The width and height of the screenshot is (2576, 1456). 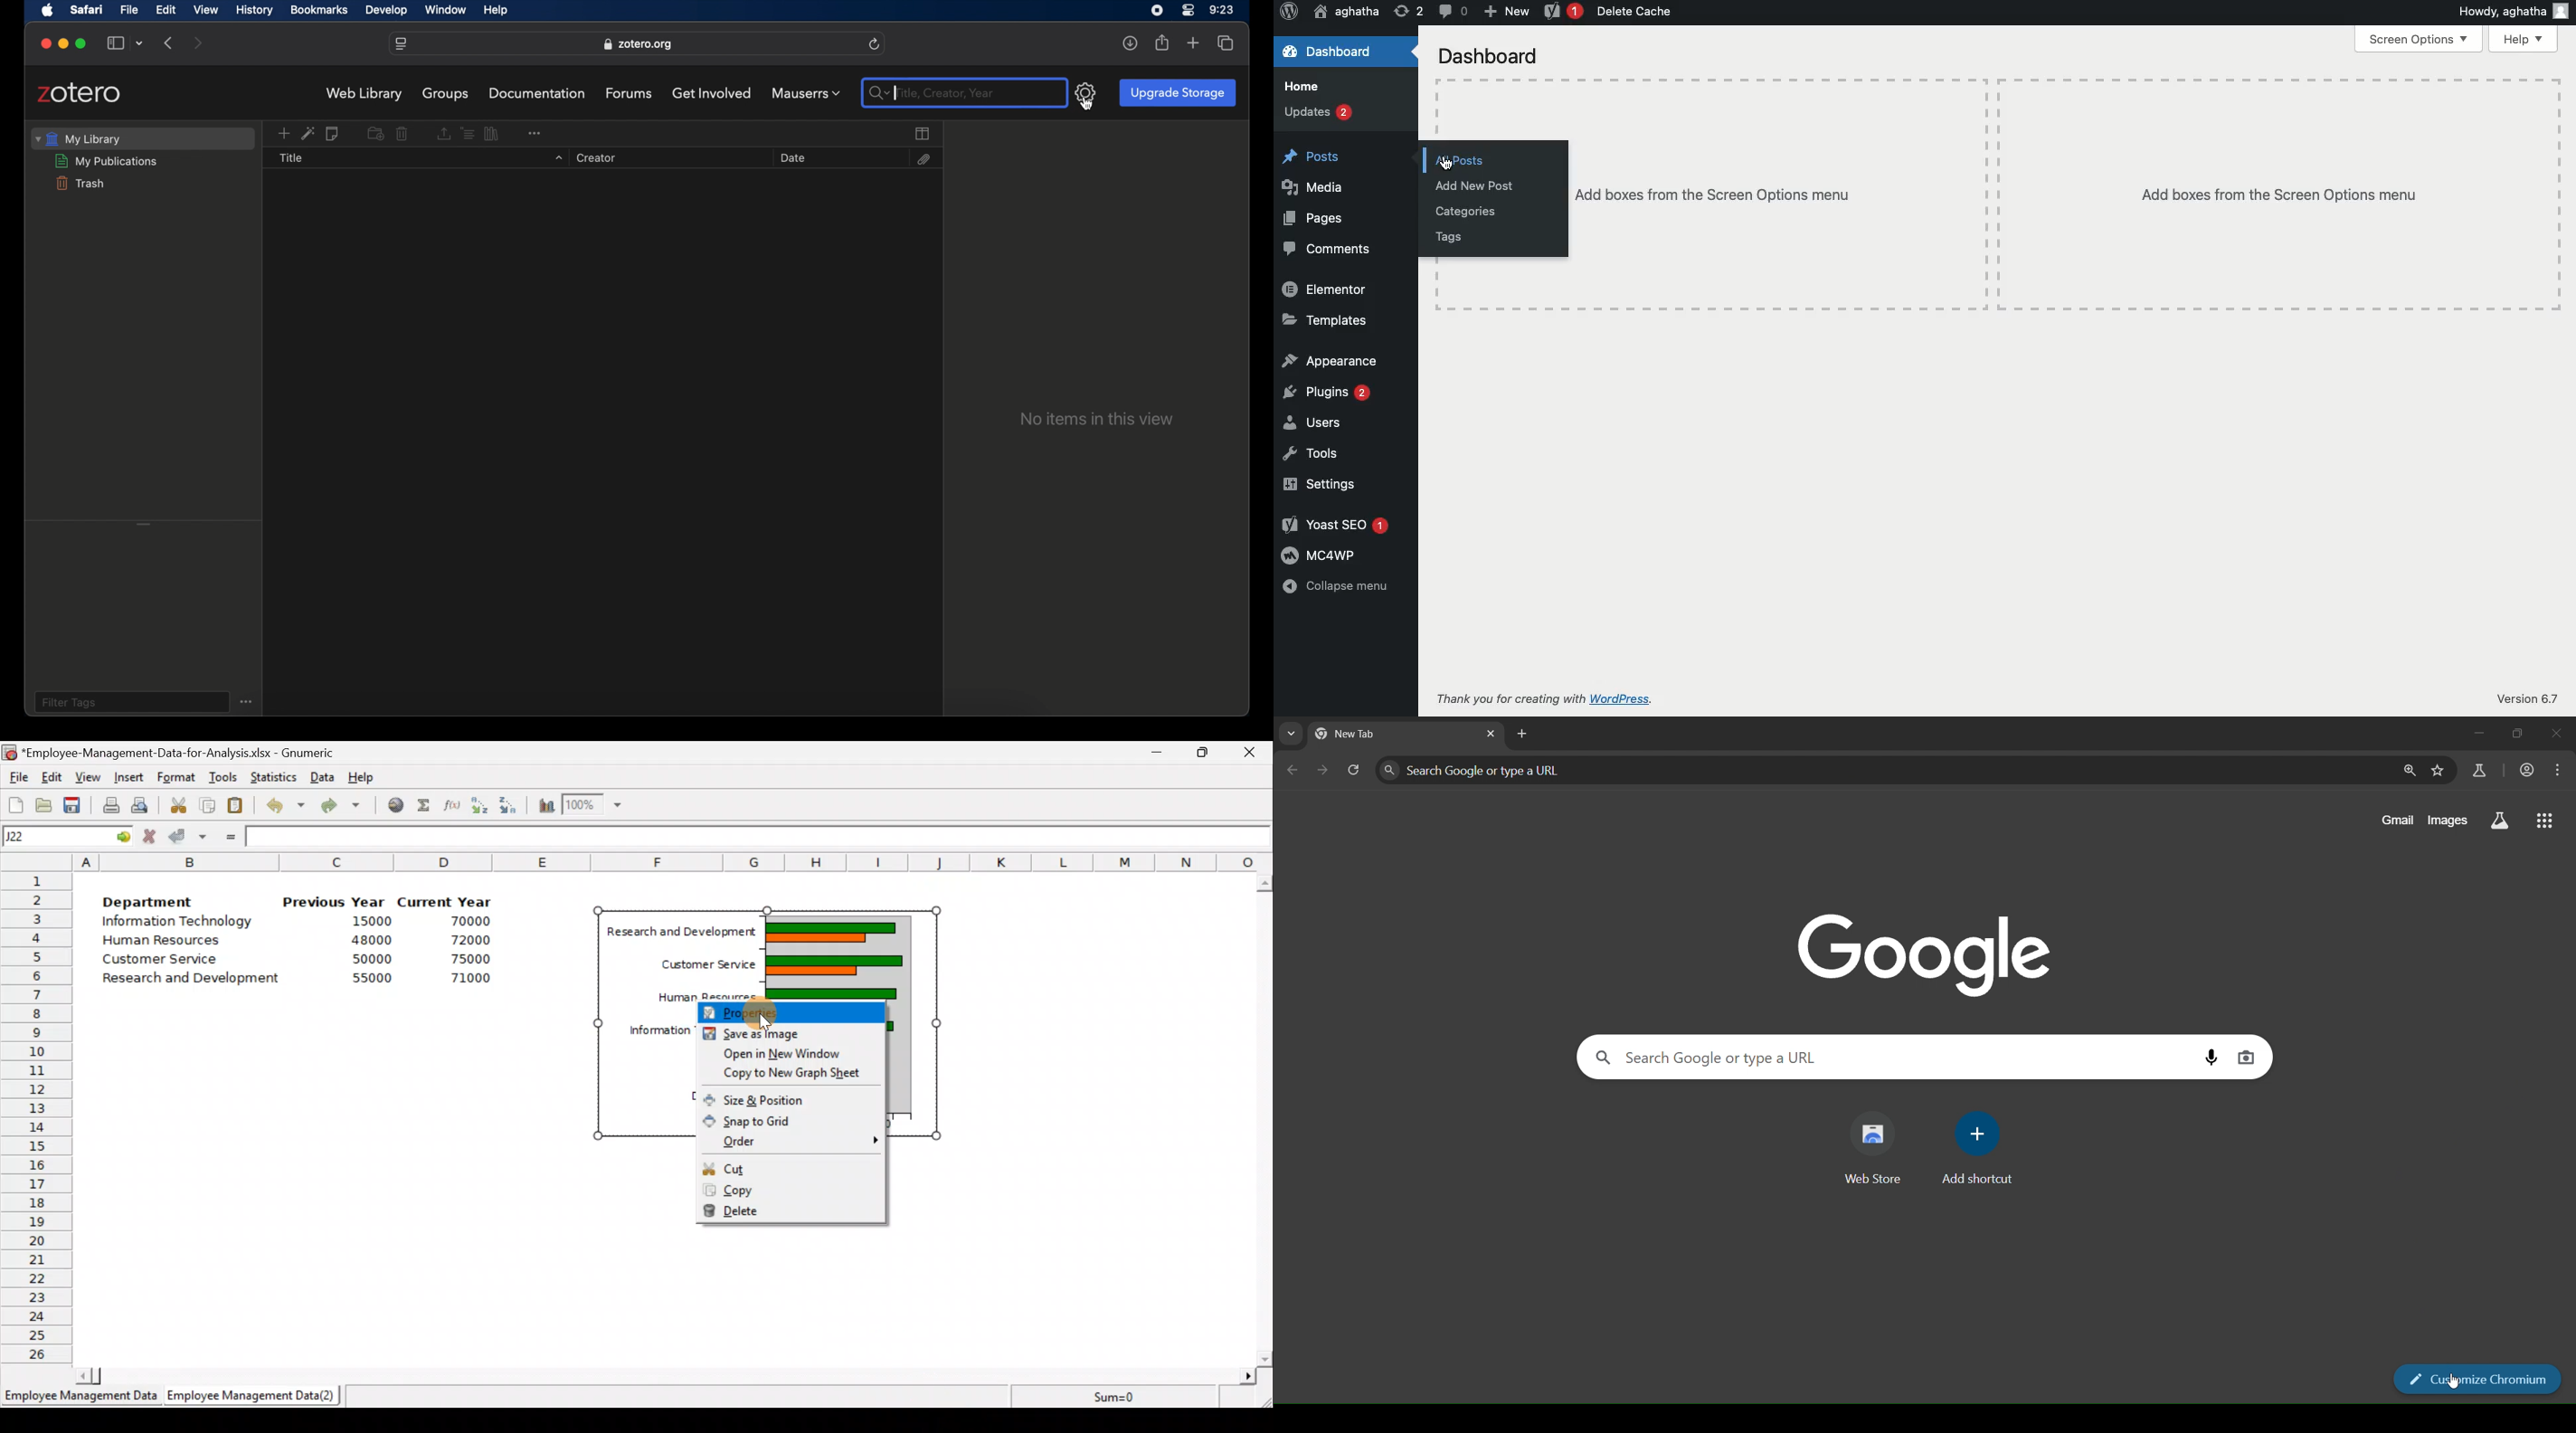 What do you see at coordinates (557, 159) in the screenshot?
I see `dropdown` at bounding box center [557, 159].